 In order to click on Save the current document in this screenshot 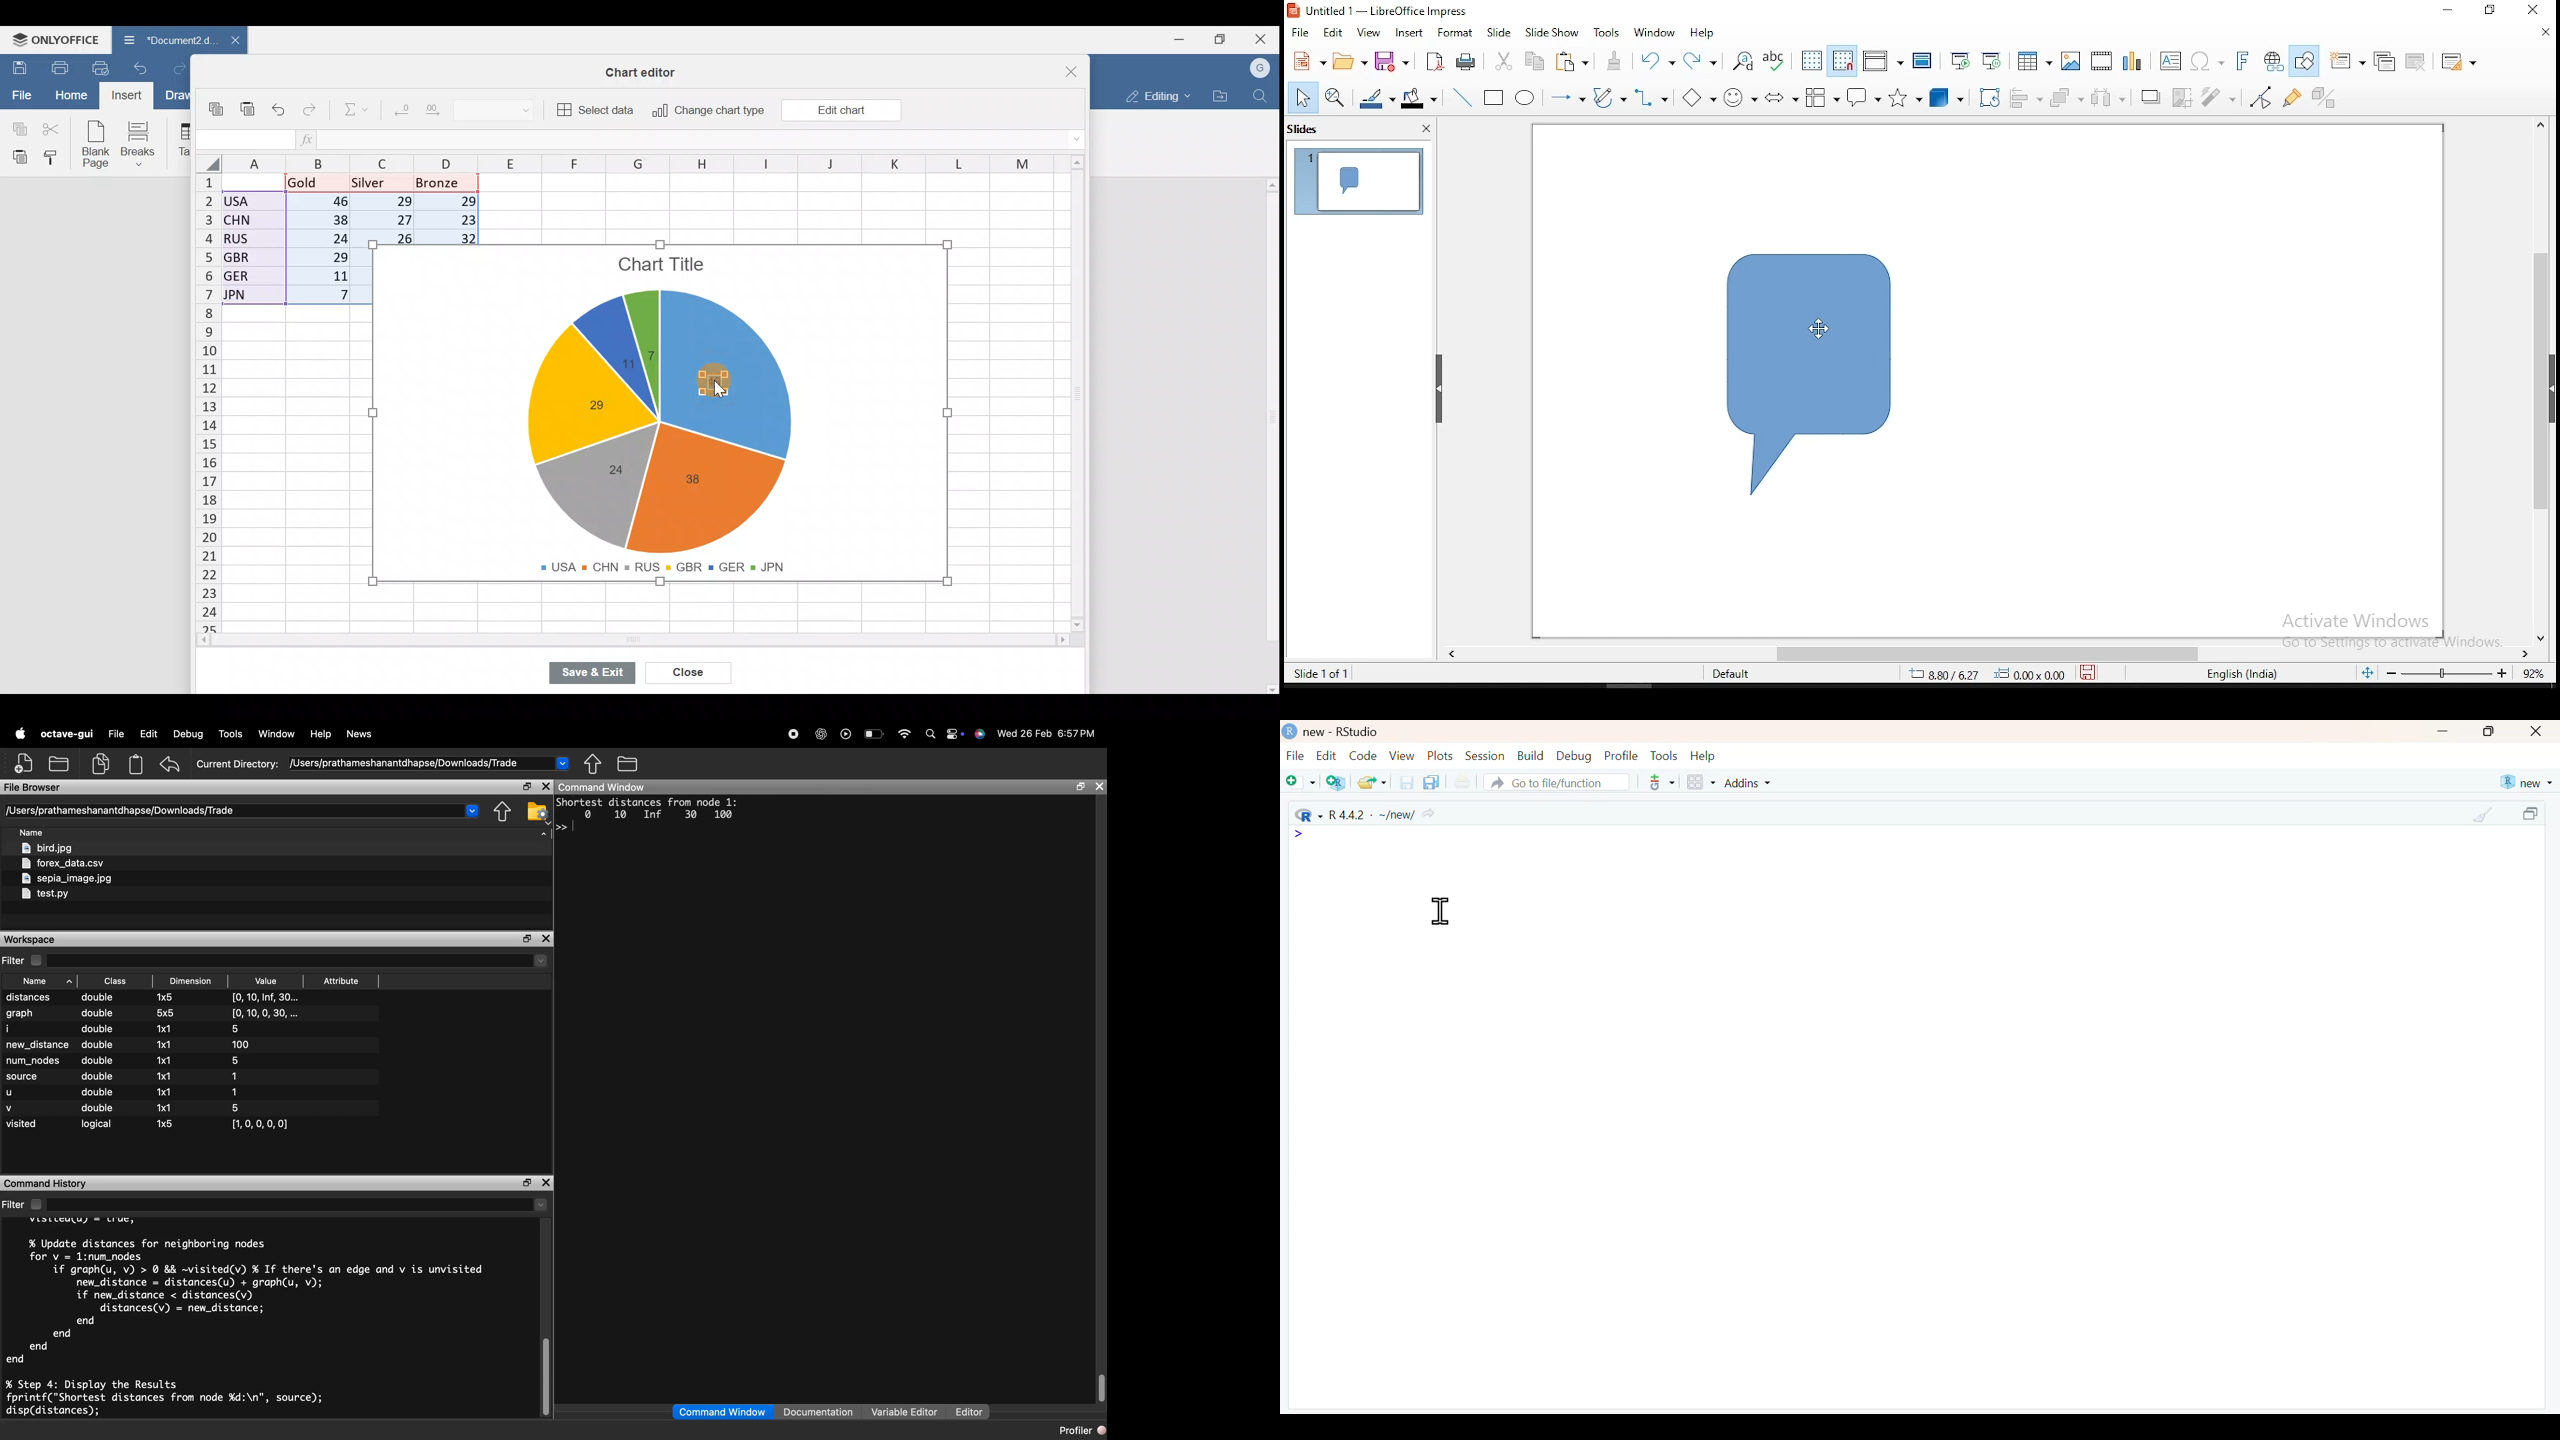, I will do `click(1407, 782)`.